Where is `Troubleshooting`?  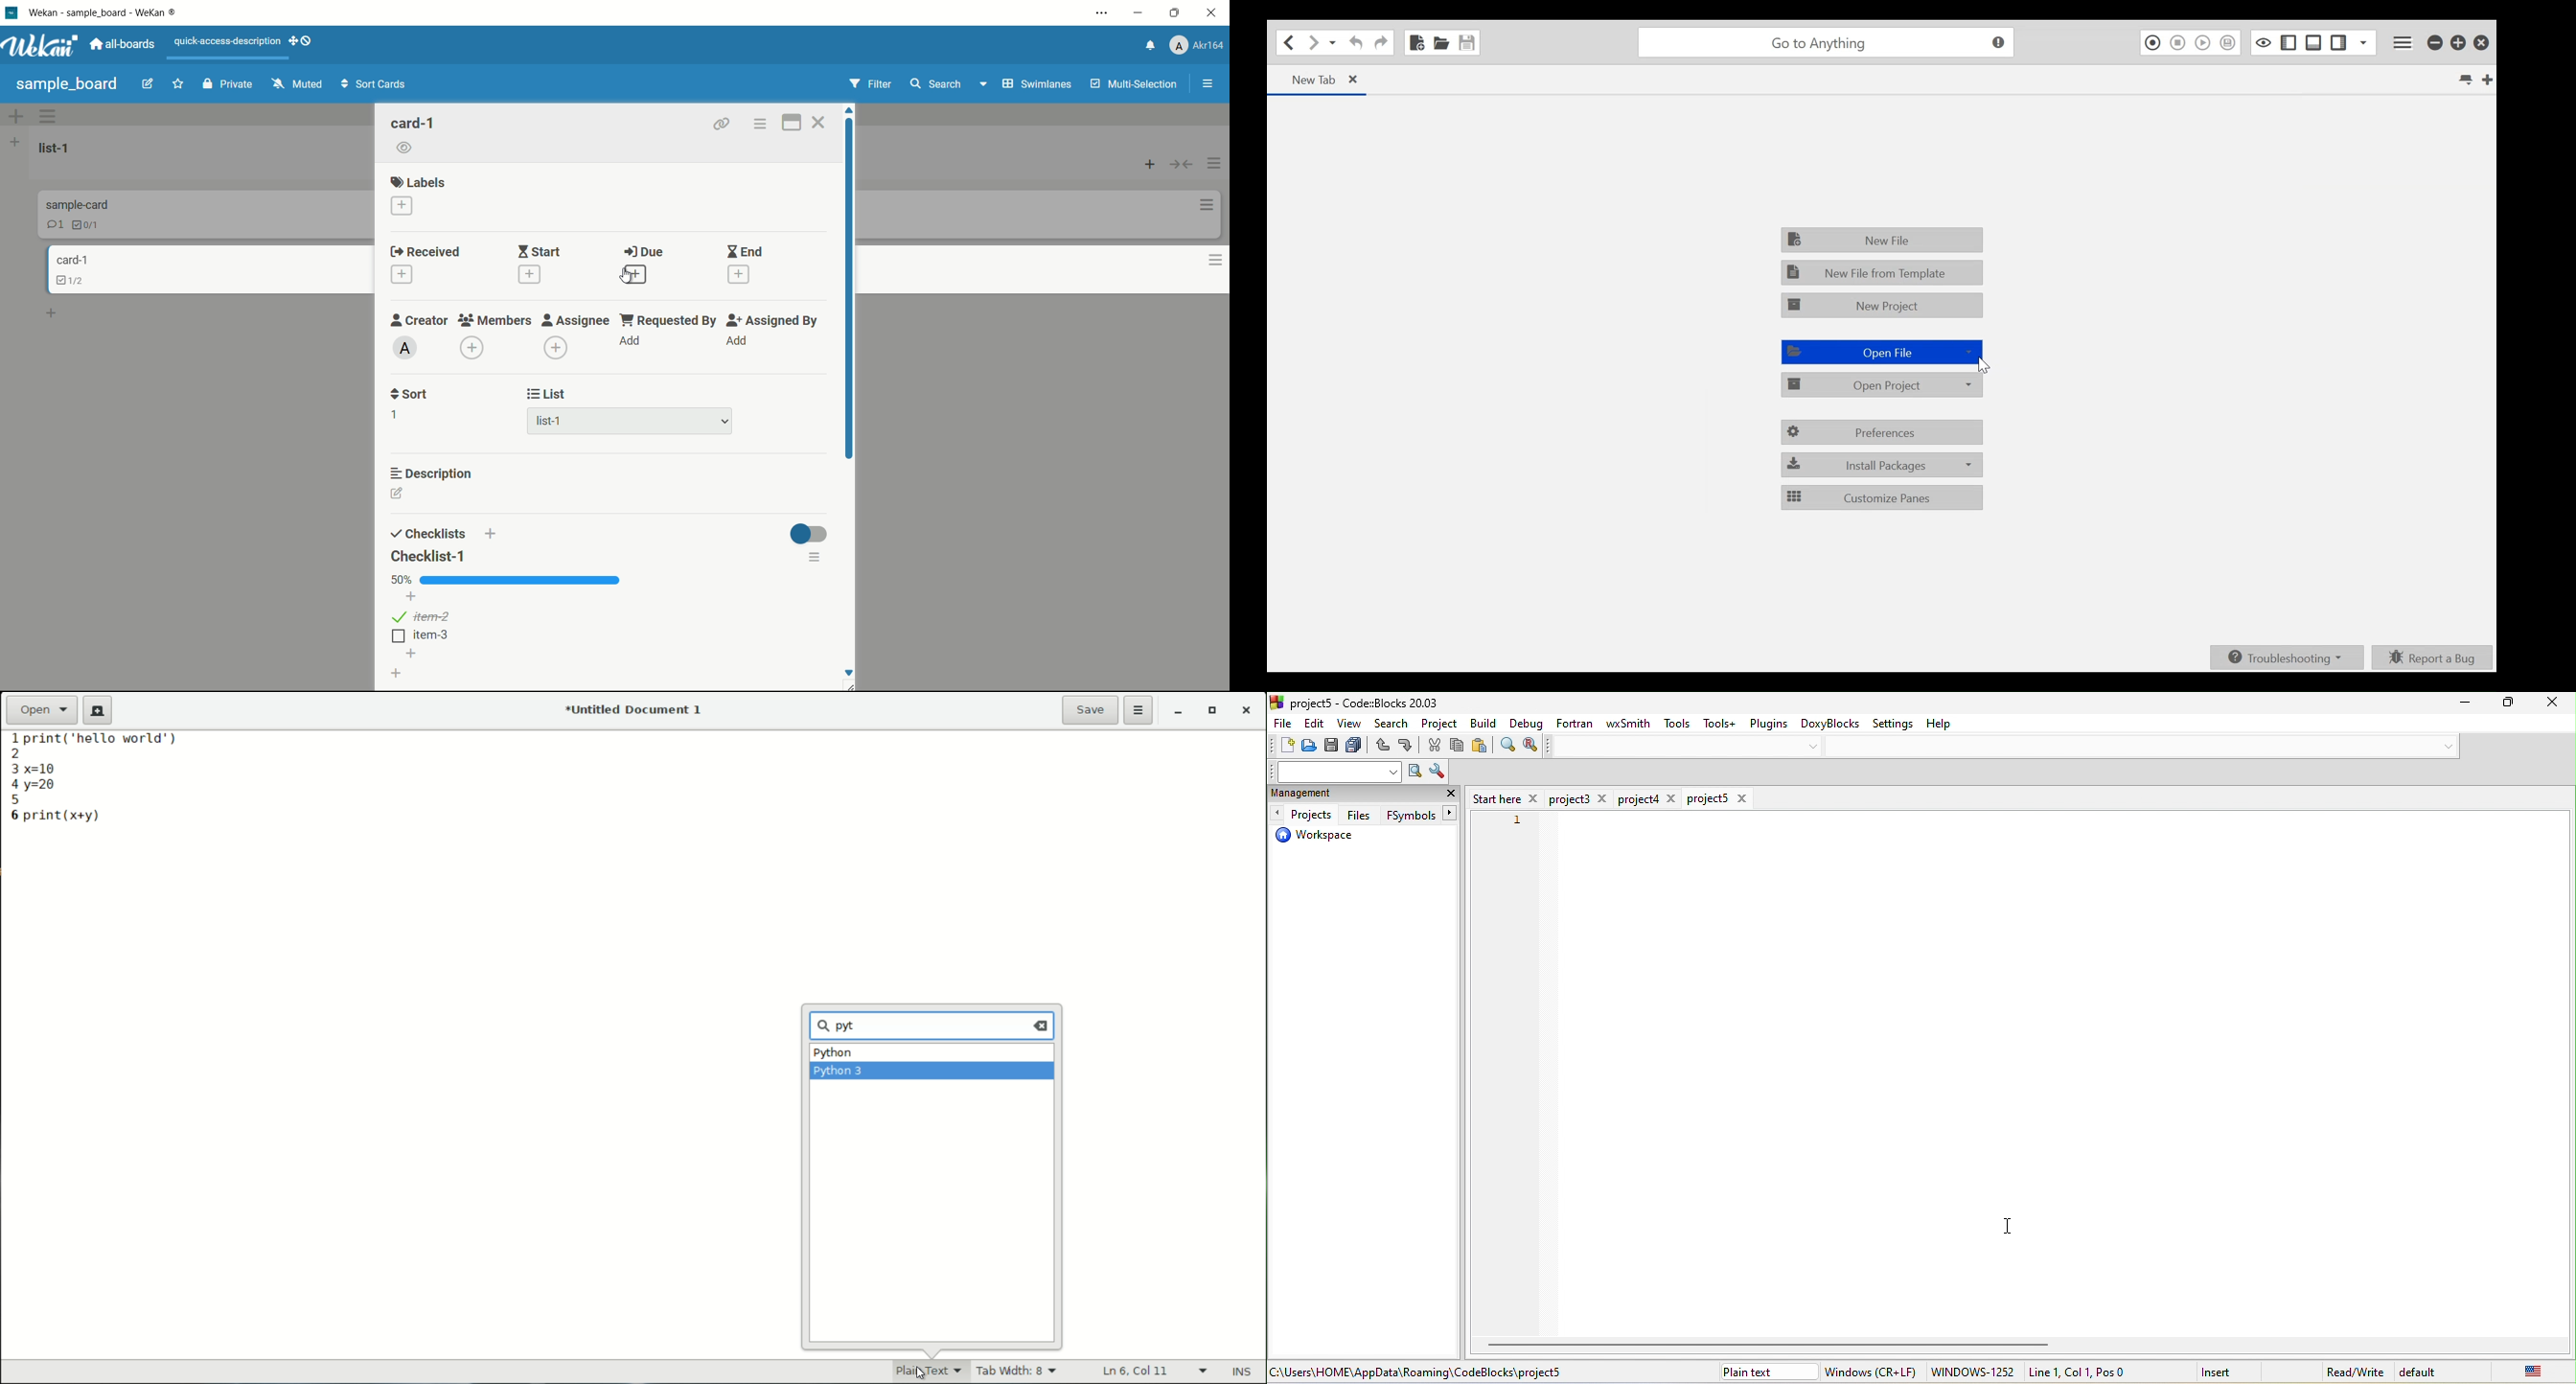
Troubleshooting is located at coordinates (2291, 657).